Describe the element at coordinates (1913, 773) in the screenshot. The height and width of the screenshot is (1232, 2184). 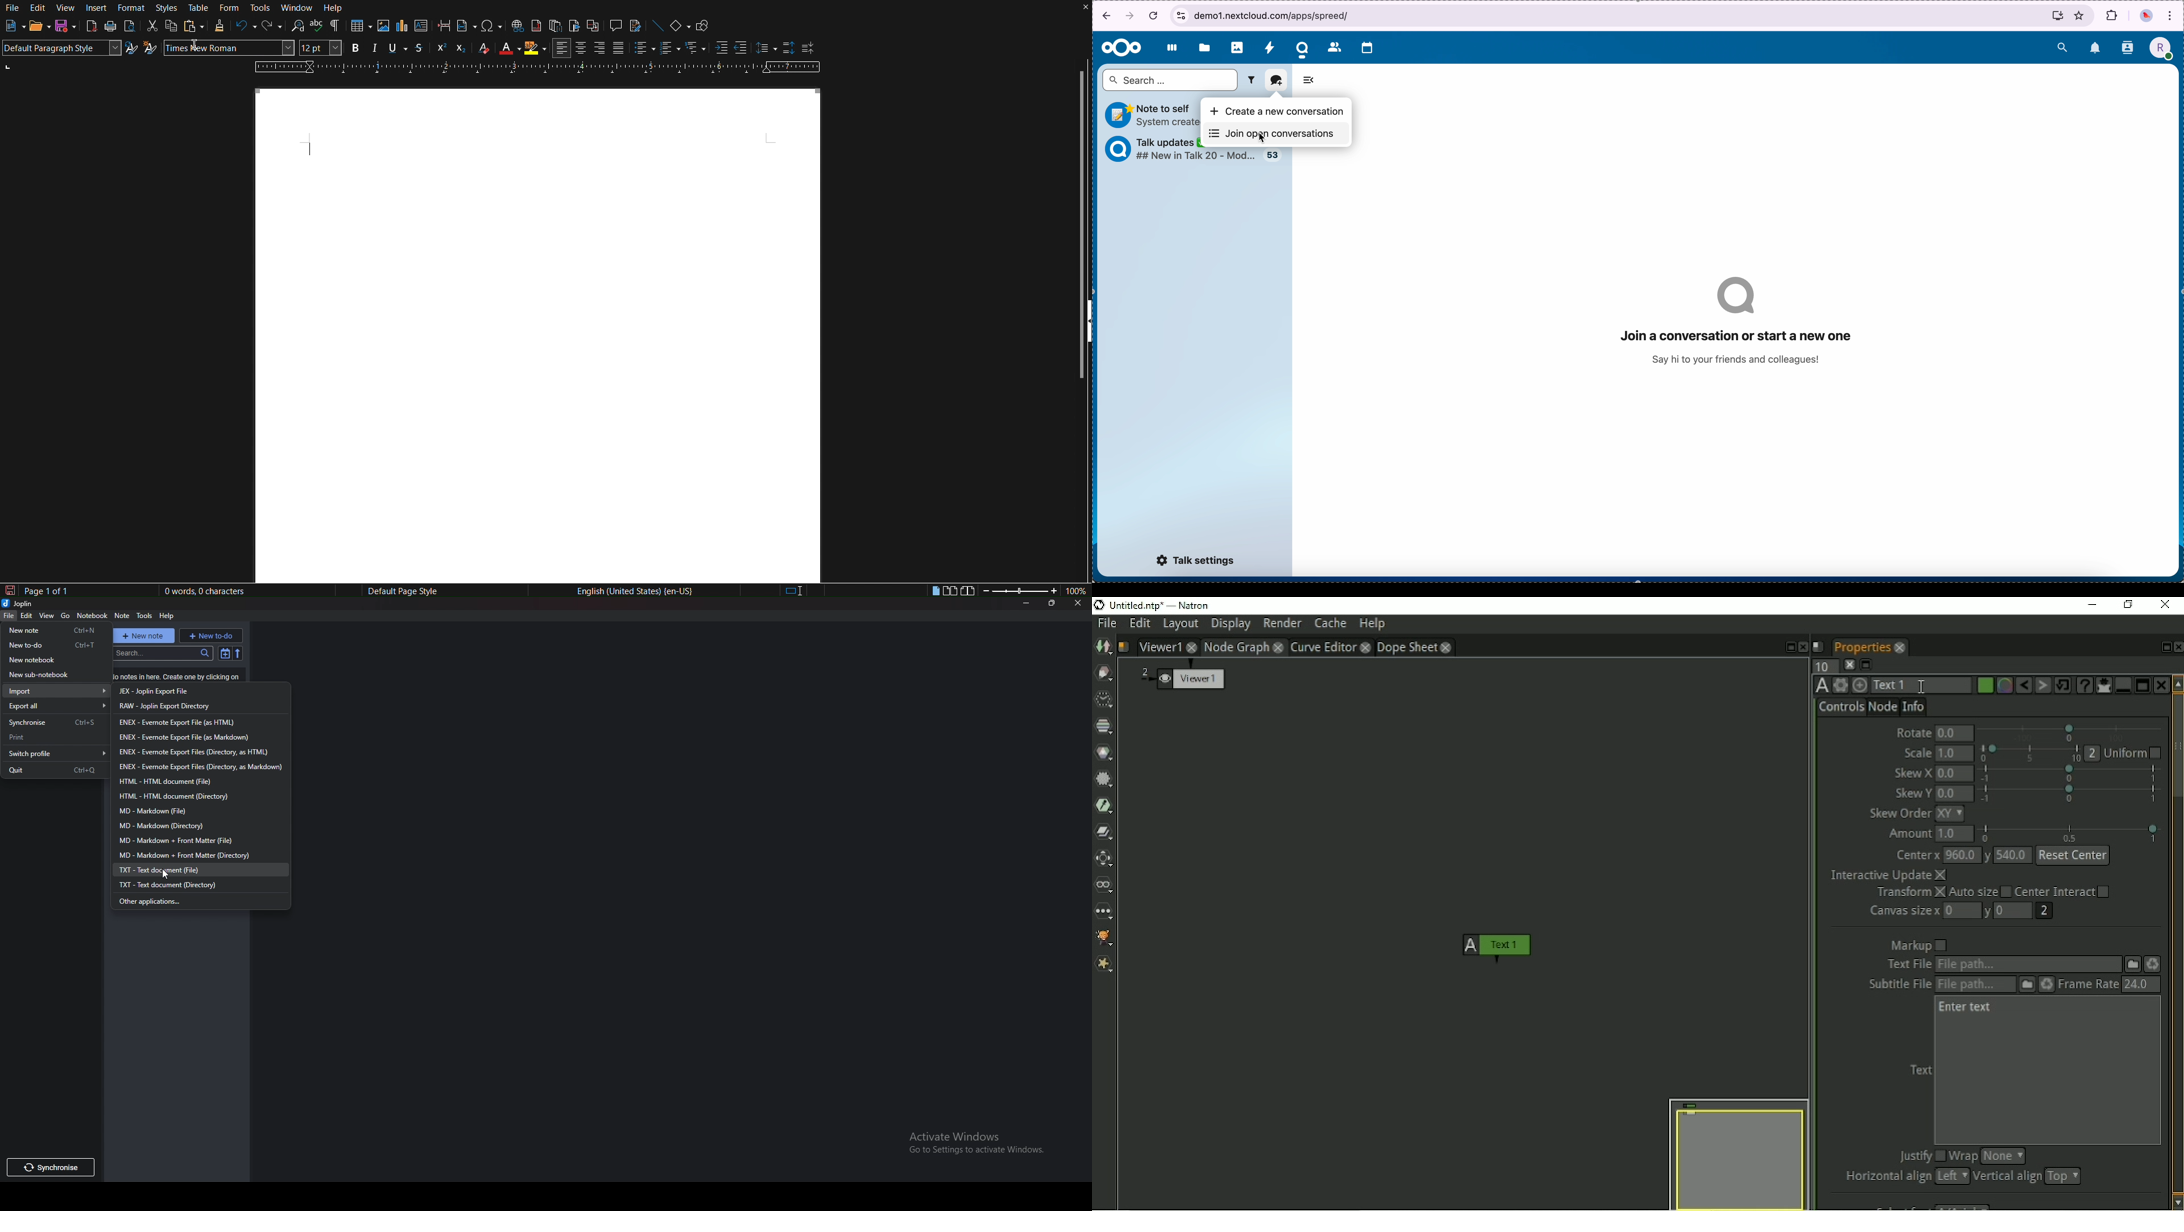
I see `Skew X` at that location.